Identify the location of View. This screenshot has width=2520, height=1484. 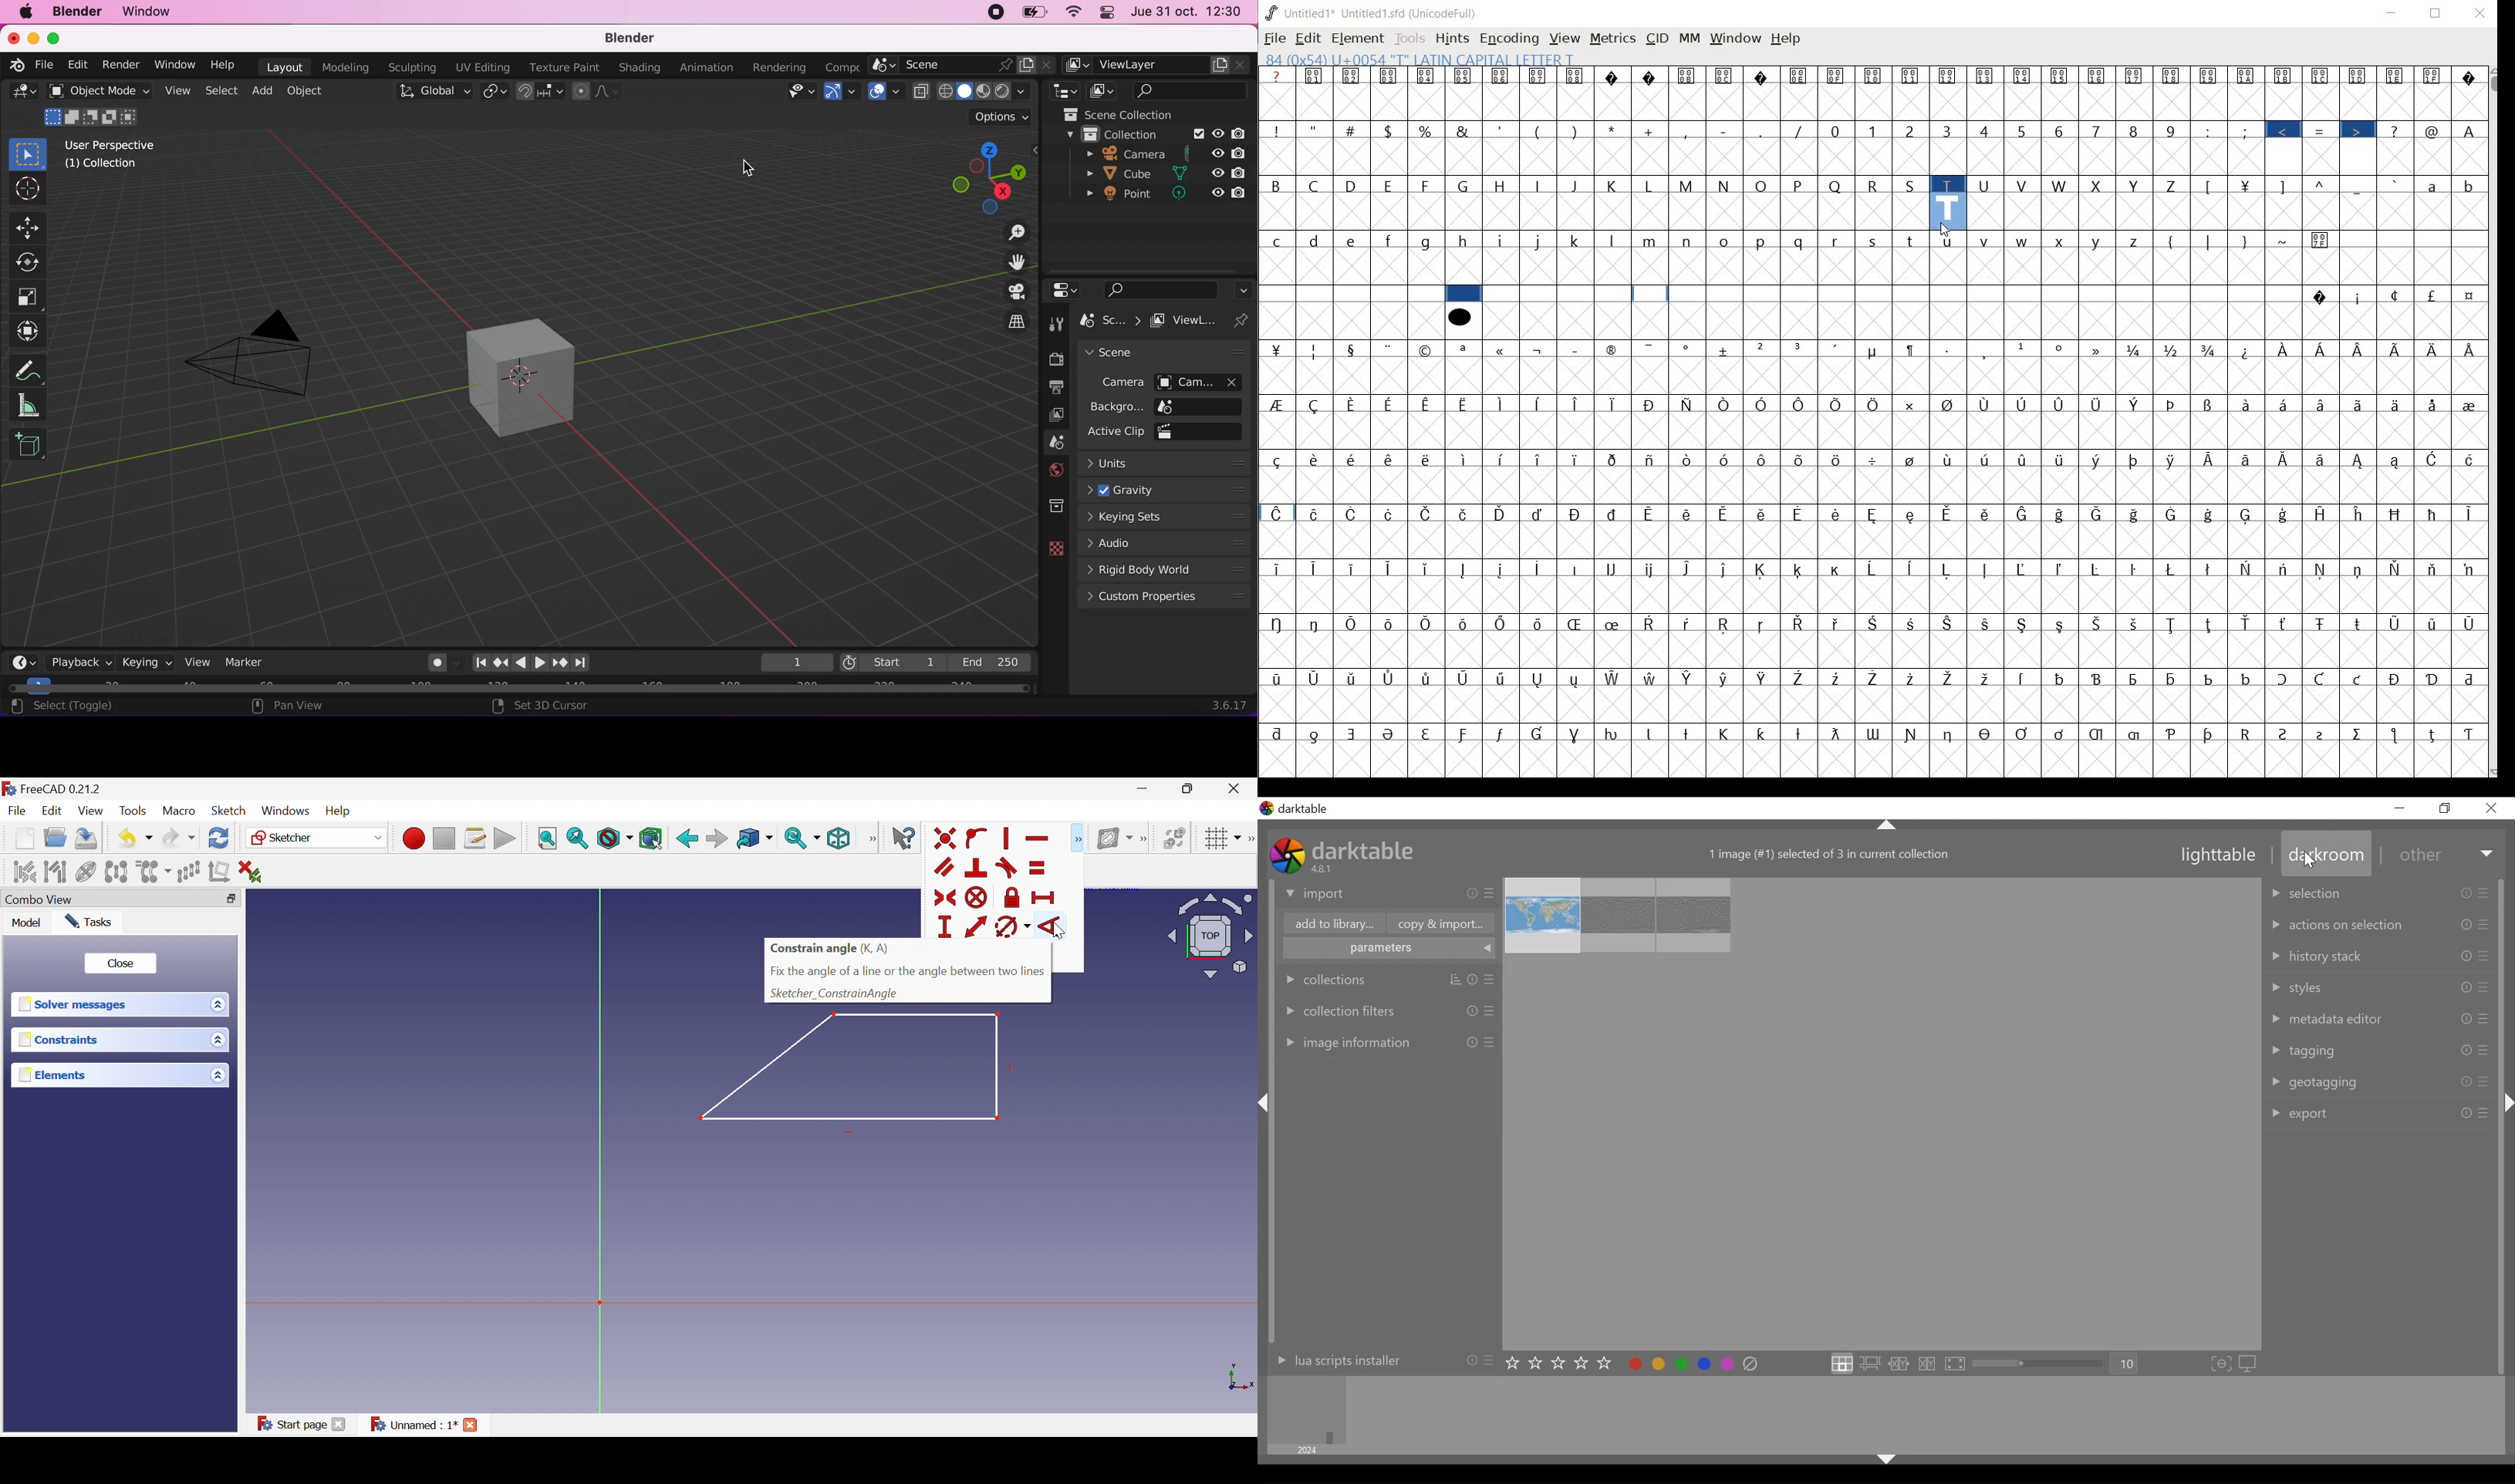
(92, 811).